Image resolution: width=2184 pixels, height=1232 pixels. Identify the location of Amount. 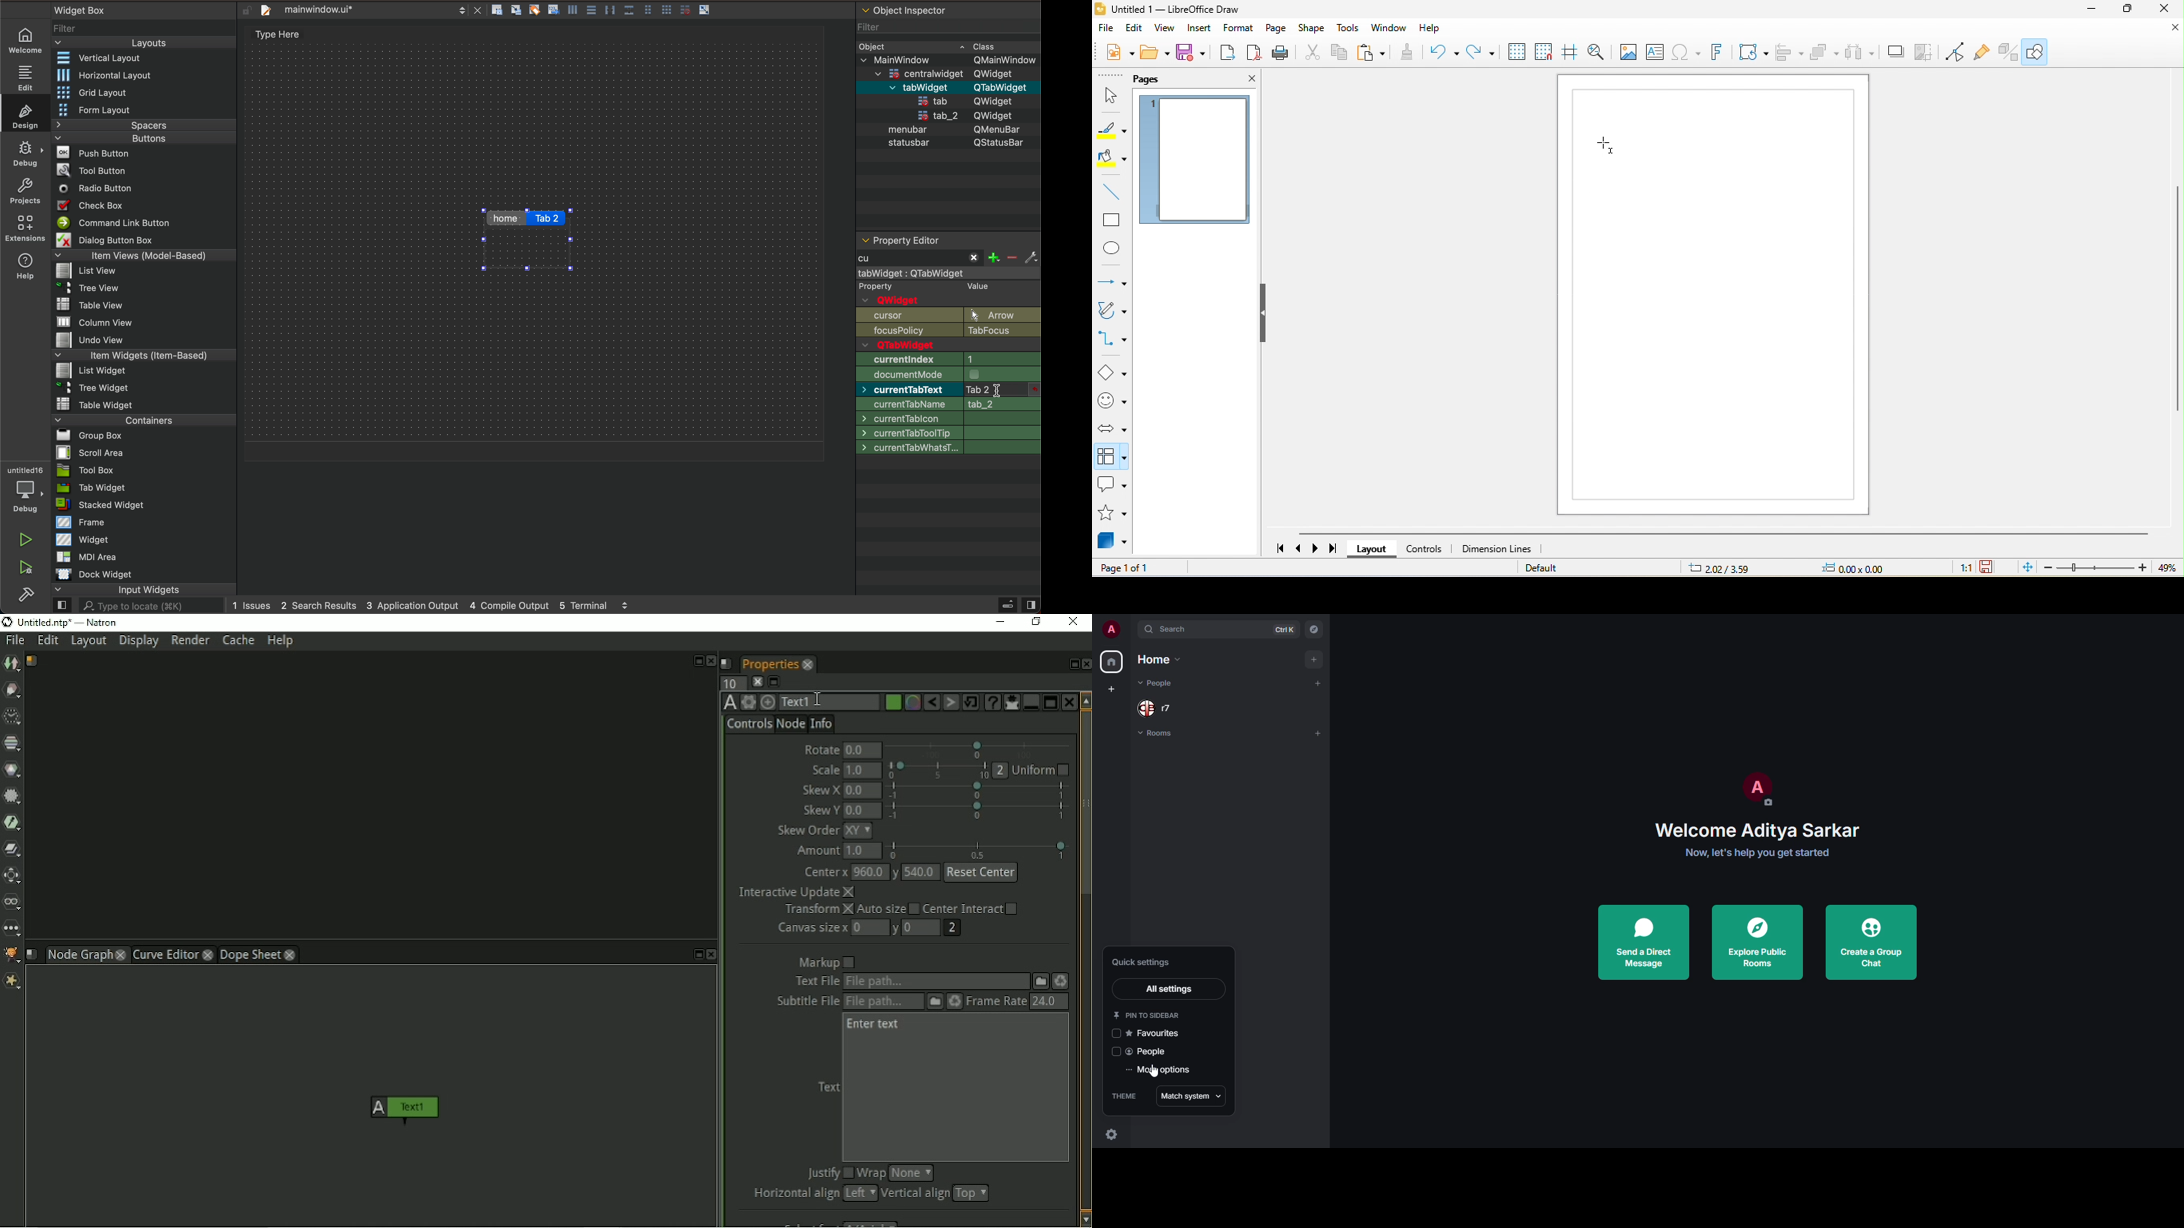
(814, 851).